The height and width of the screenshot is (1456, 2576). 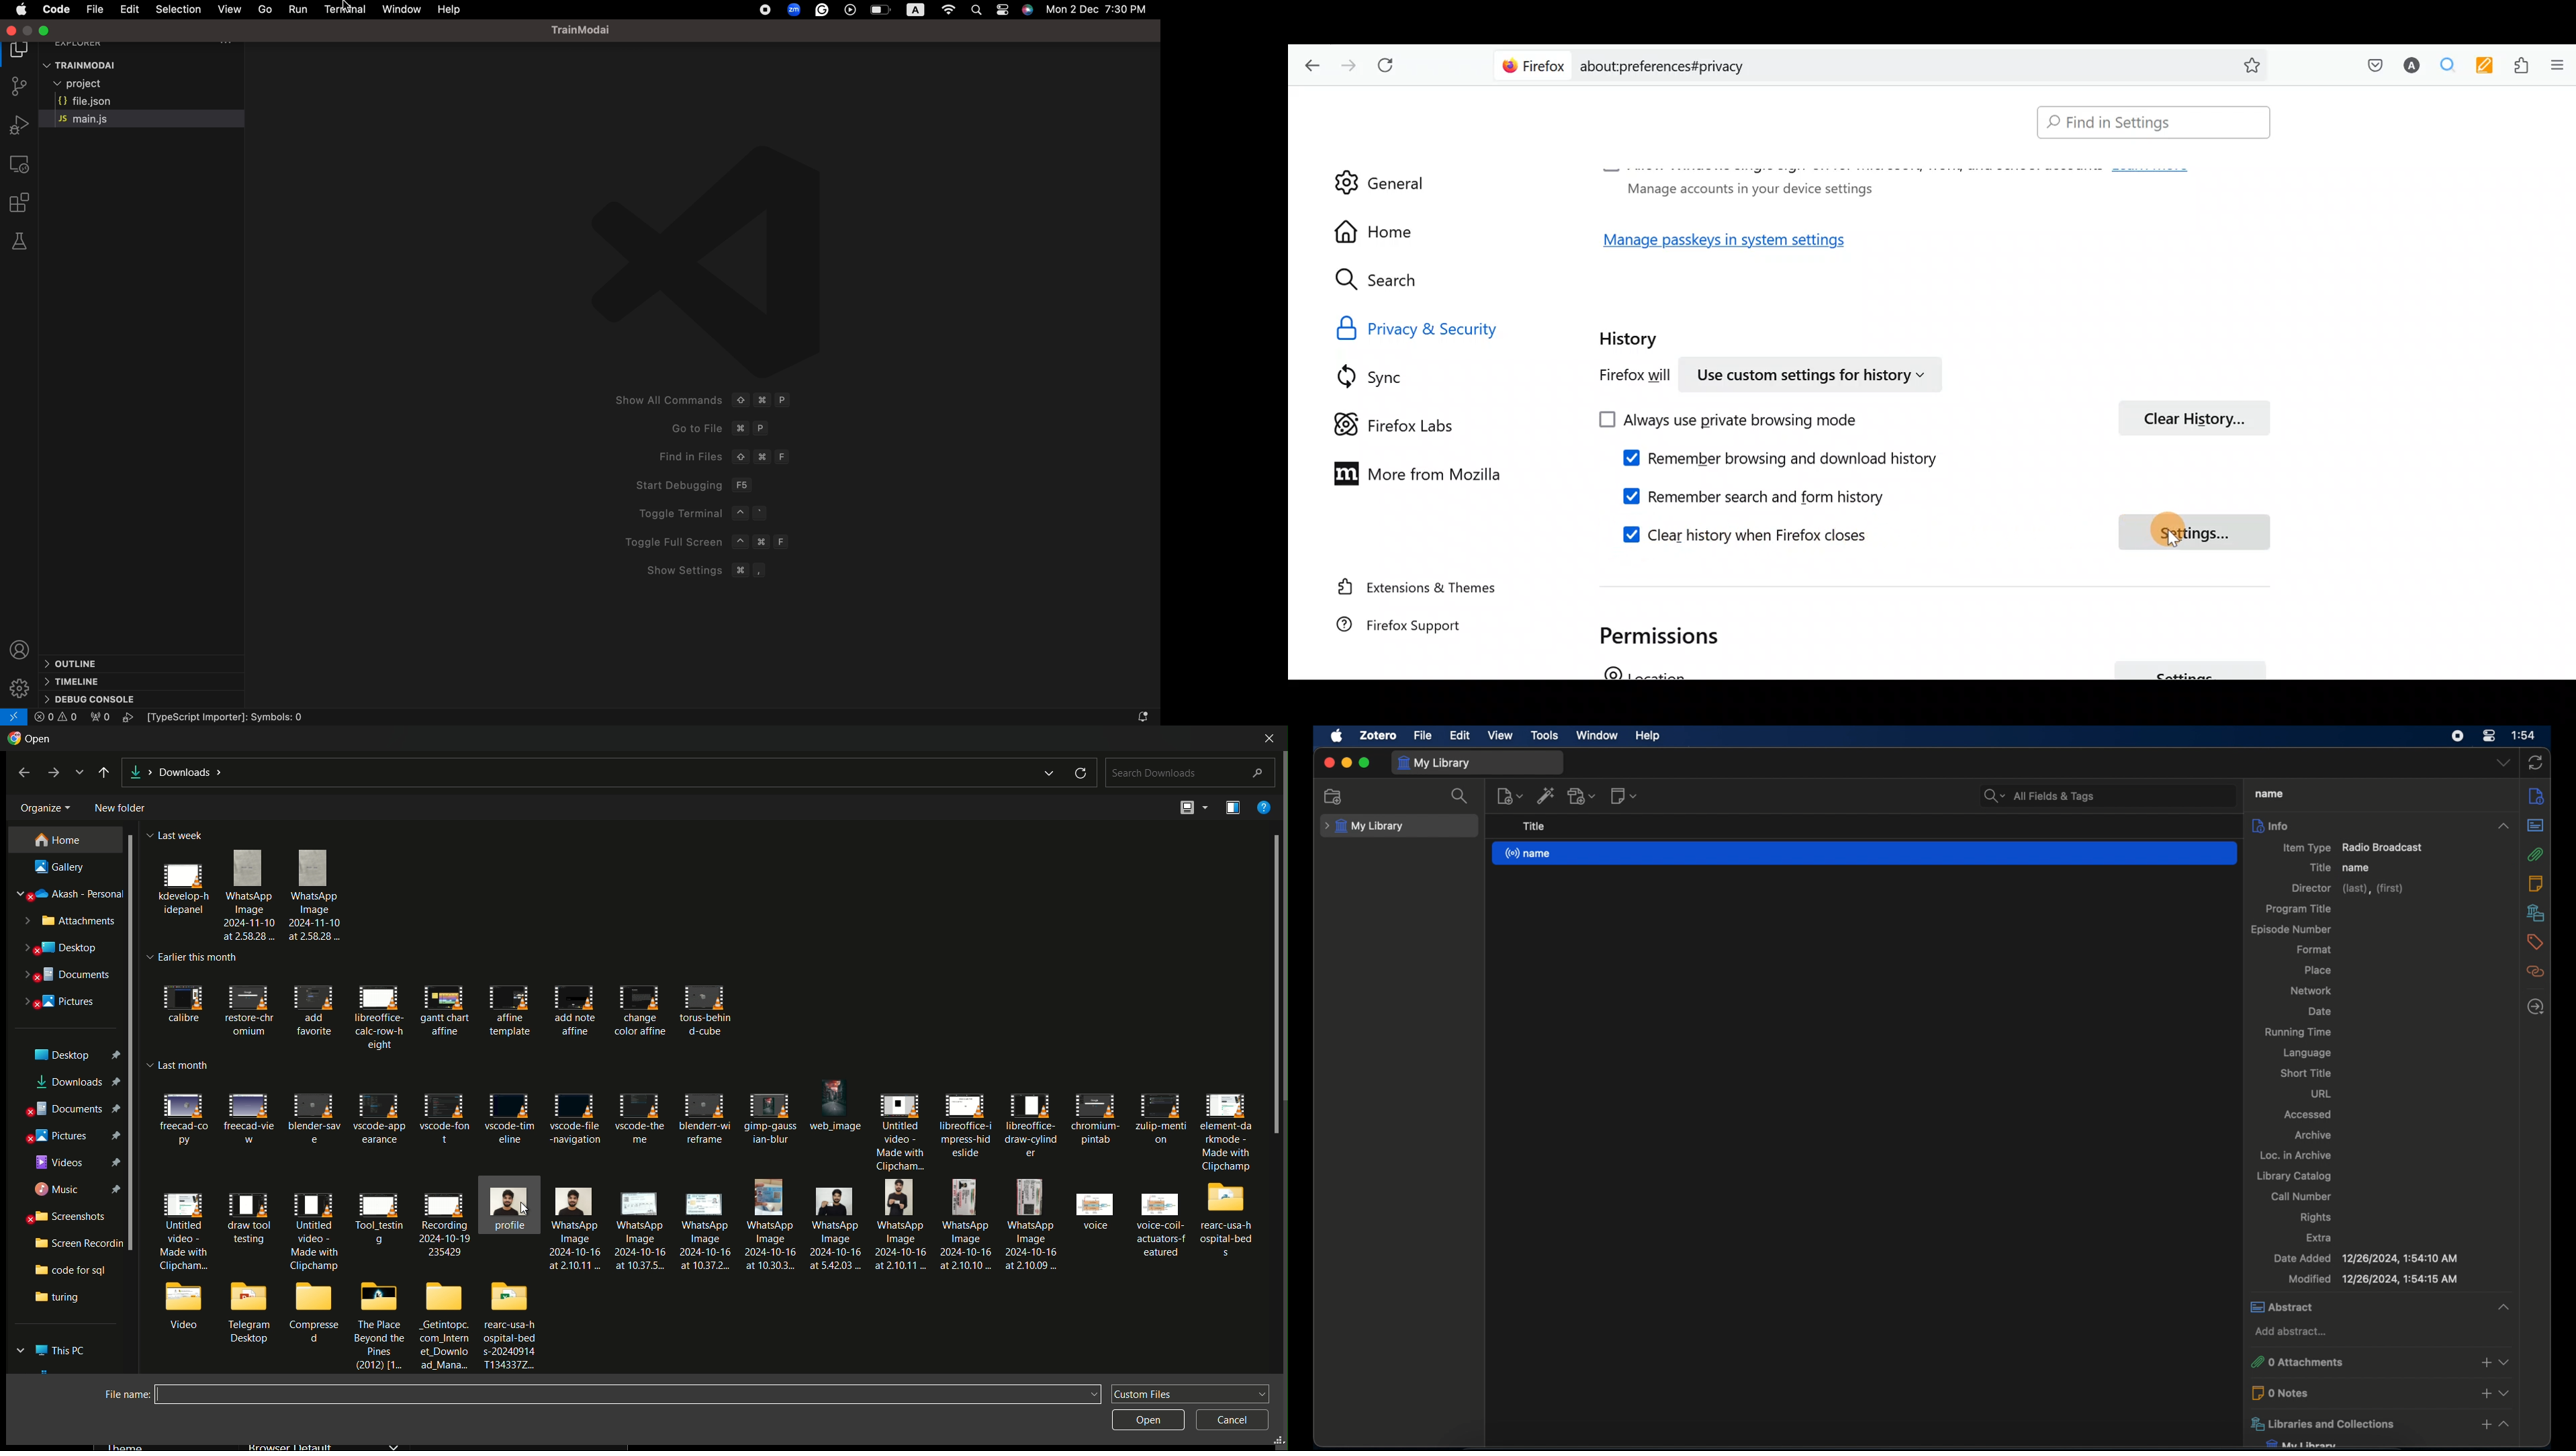 I want to click on play, so click(x=131, y=717).